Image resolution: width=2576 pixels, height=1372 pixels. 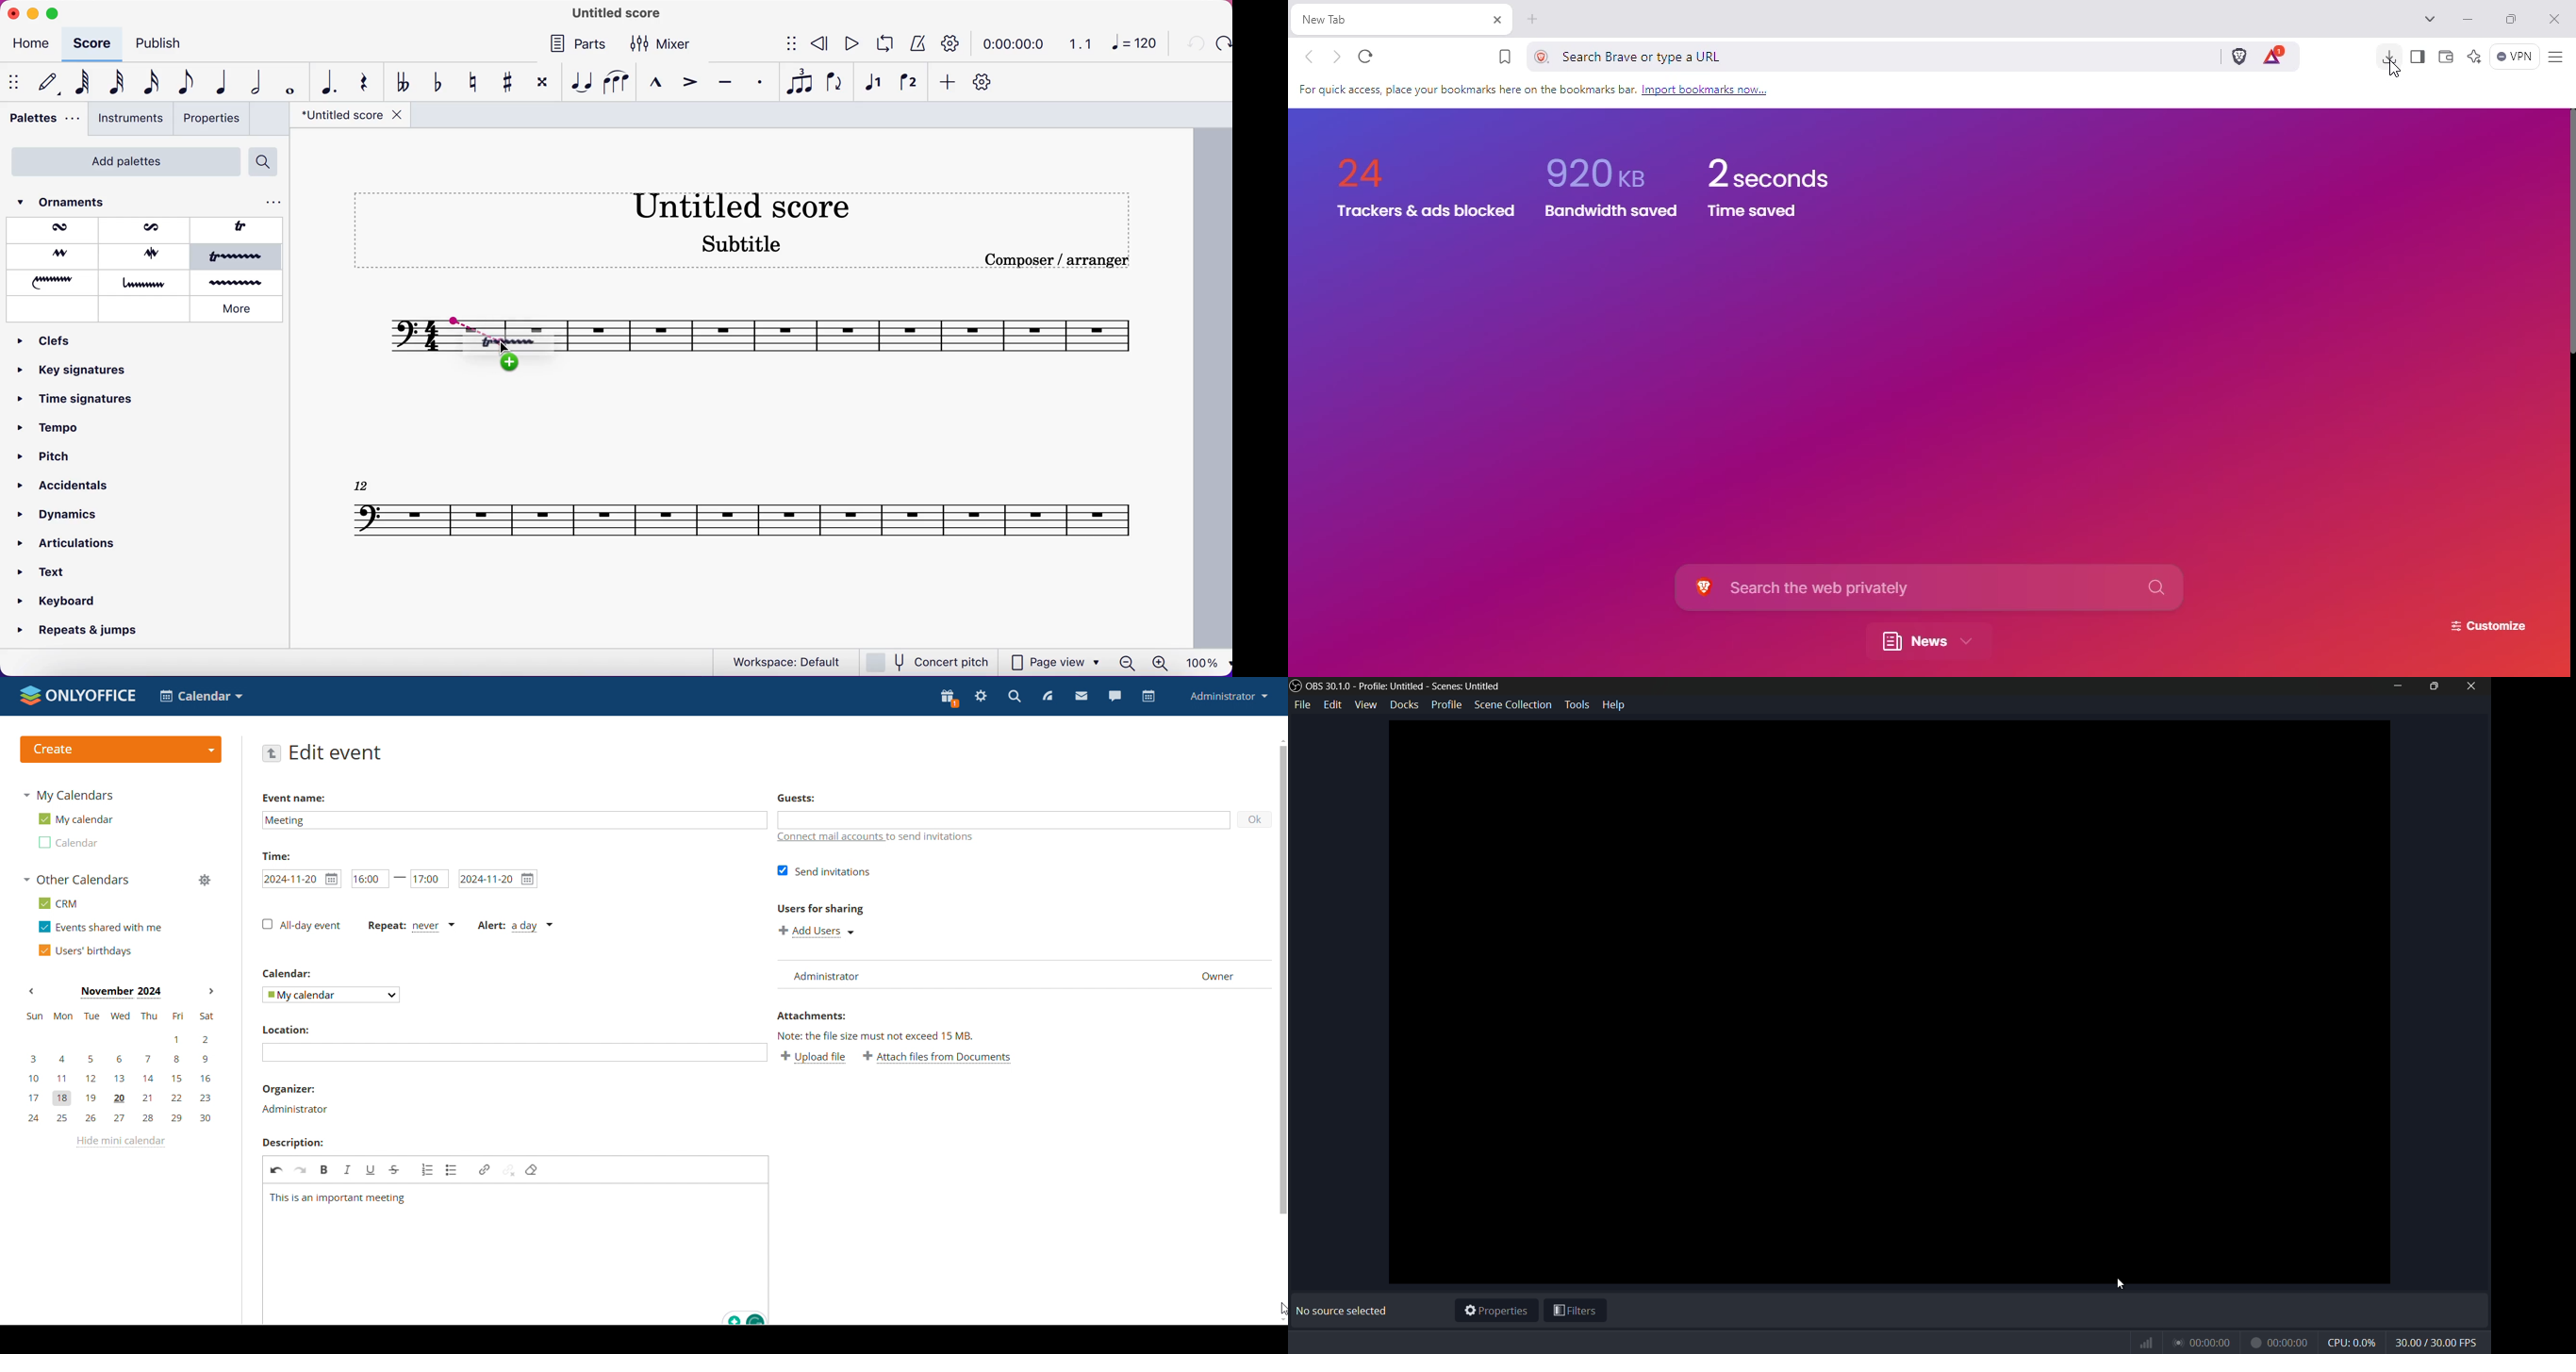 I want to click on start date, so click(x=303, y=880).